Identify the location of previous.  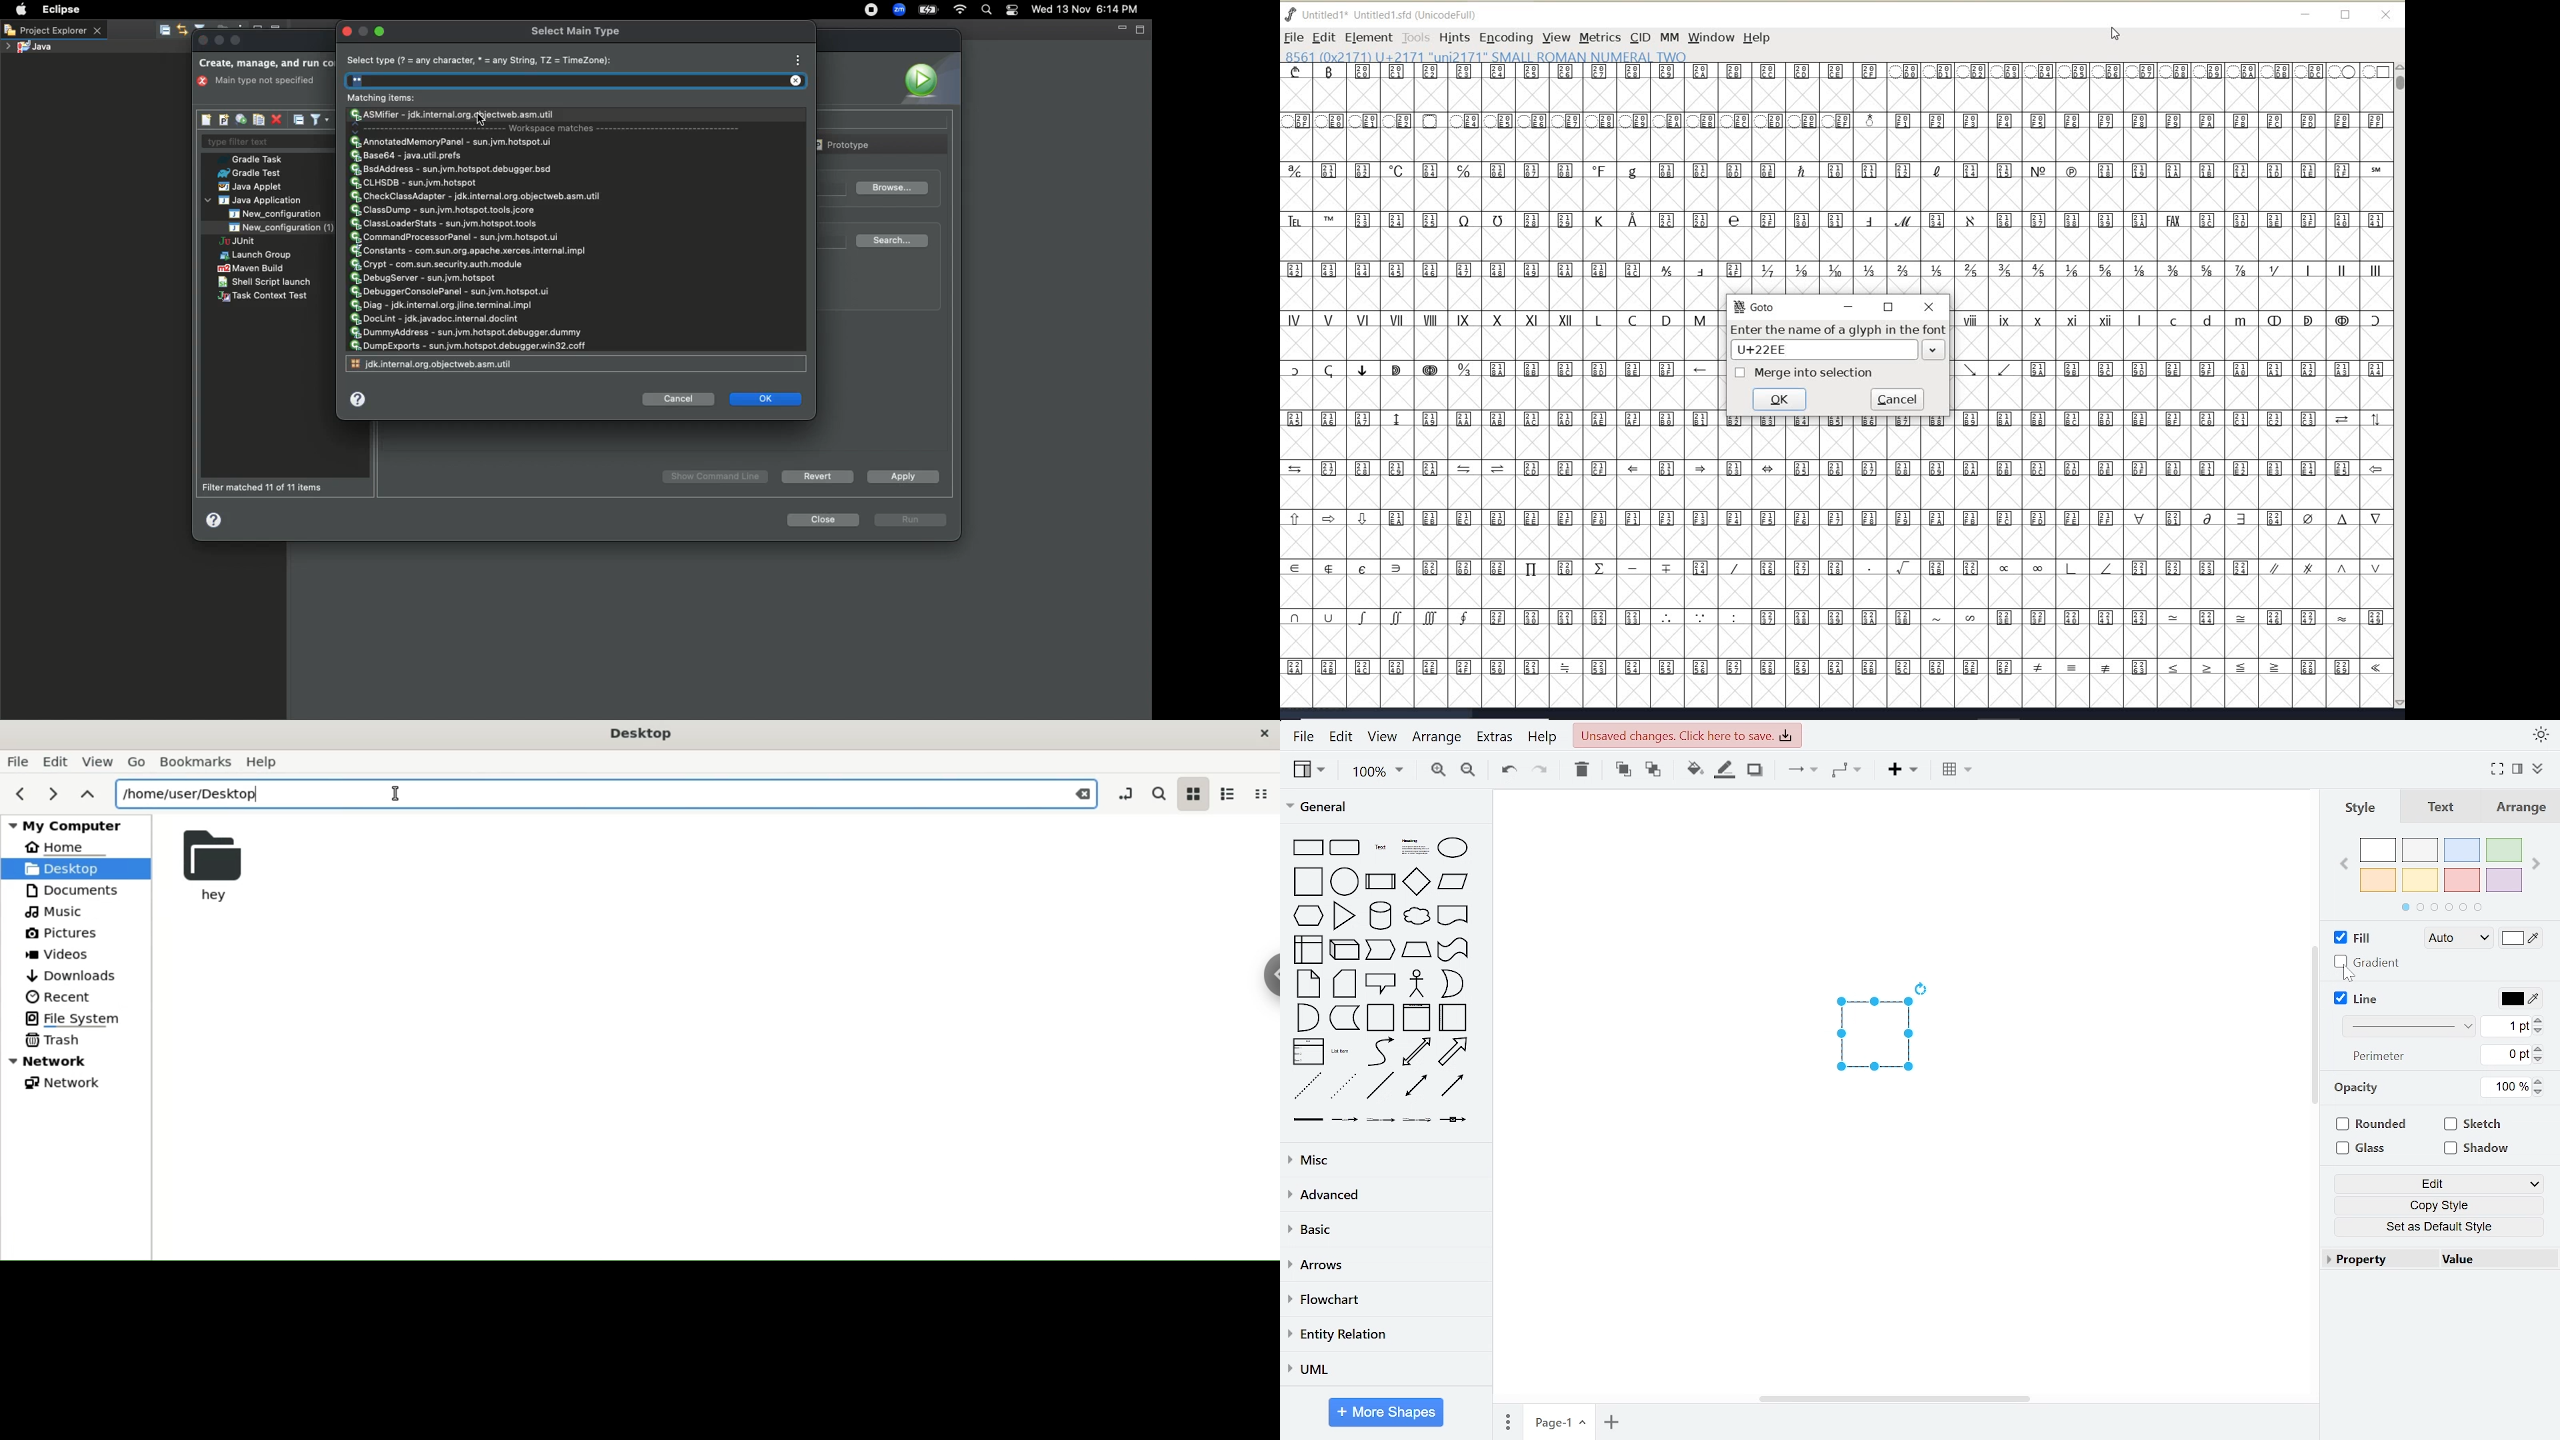
(2342, 866).